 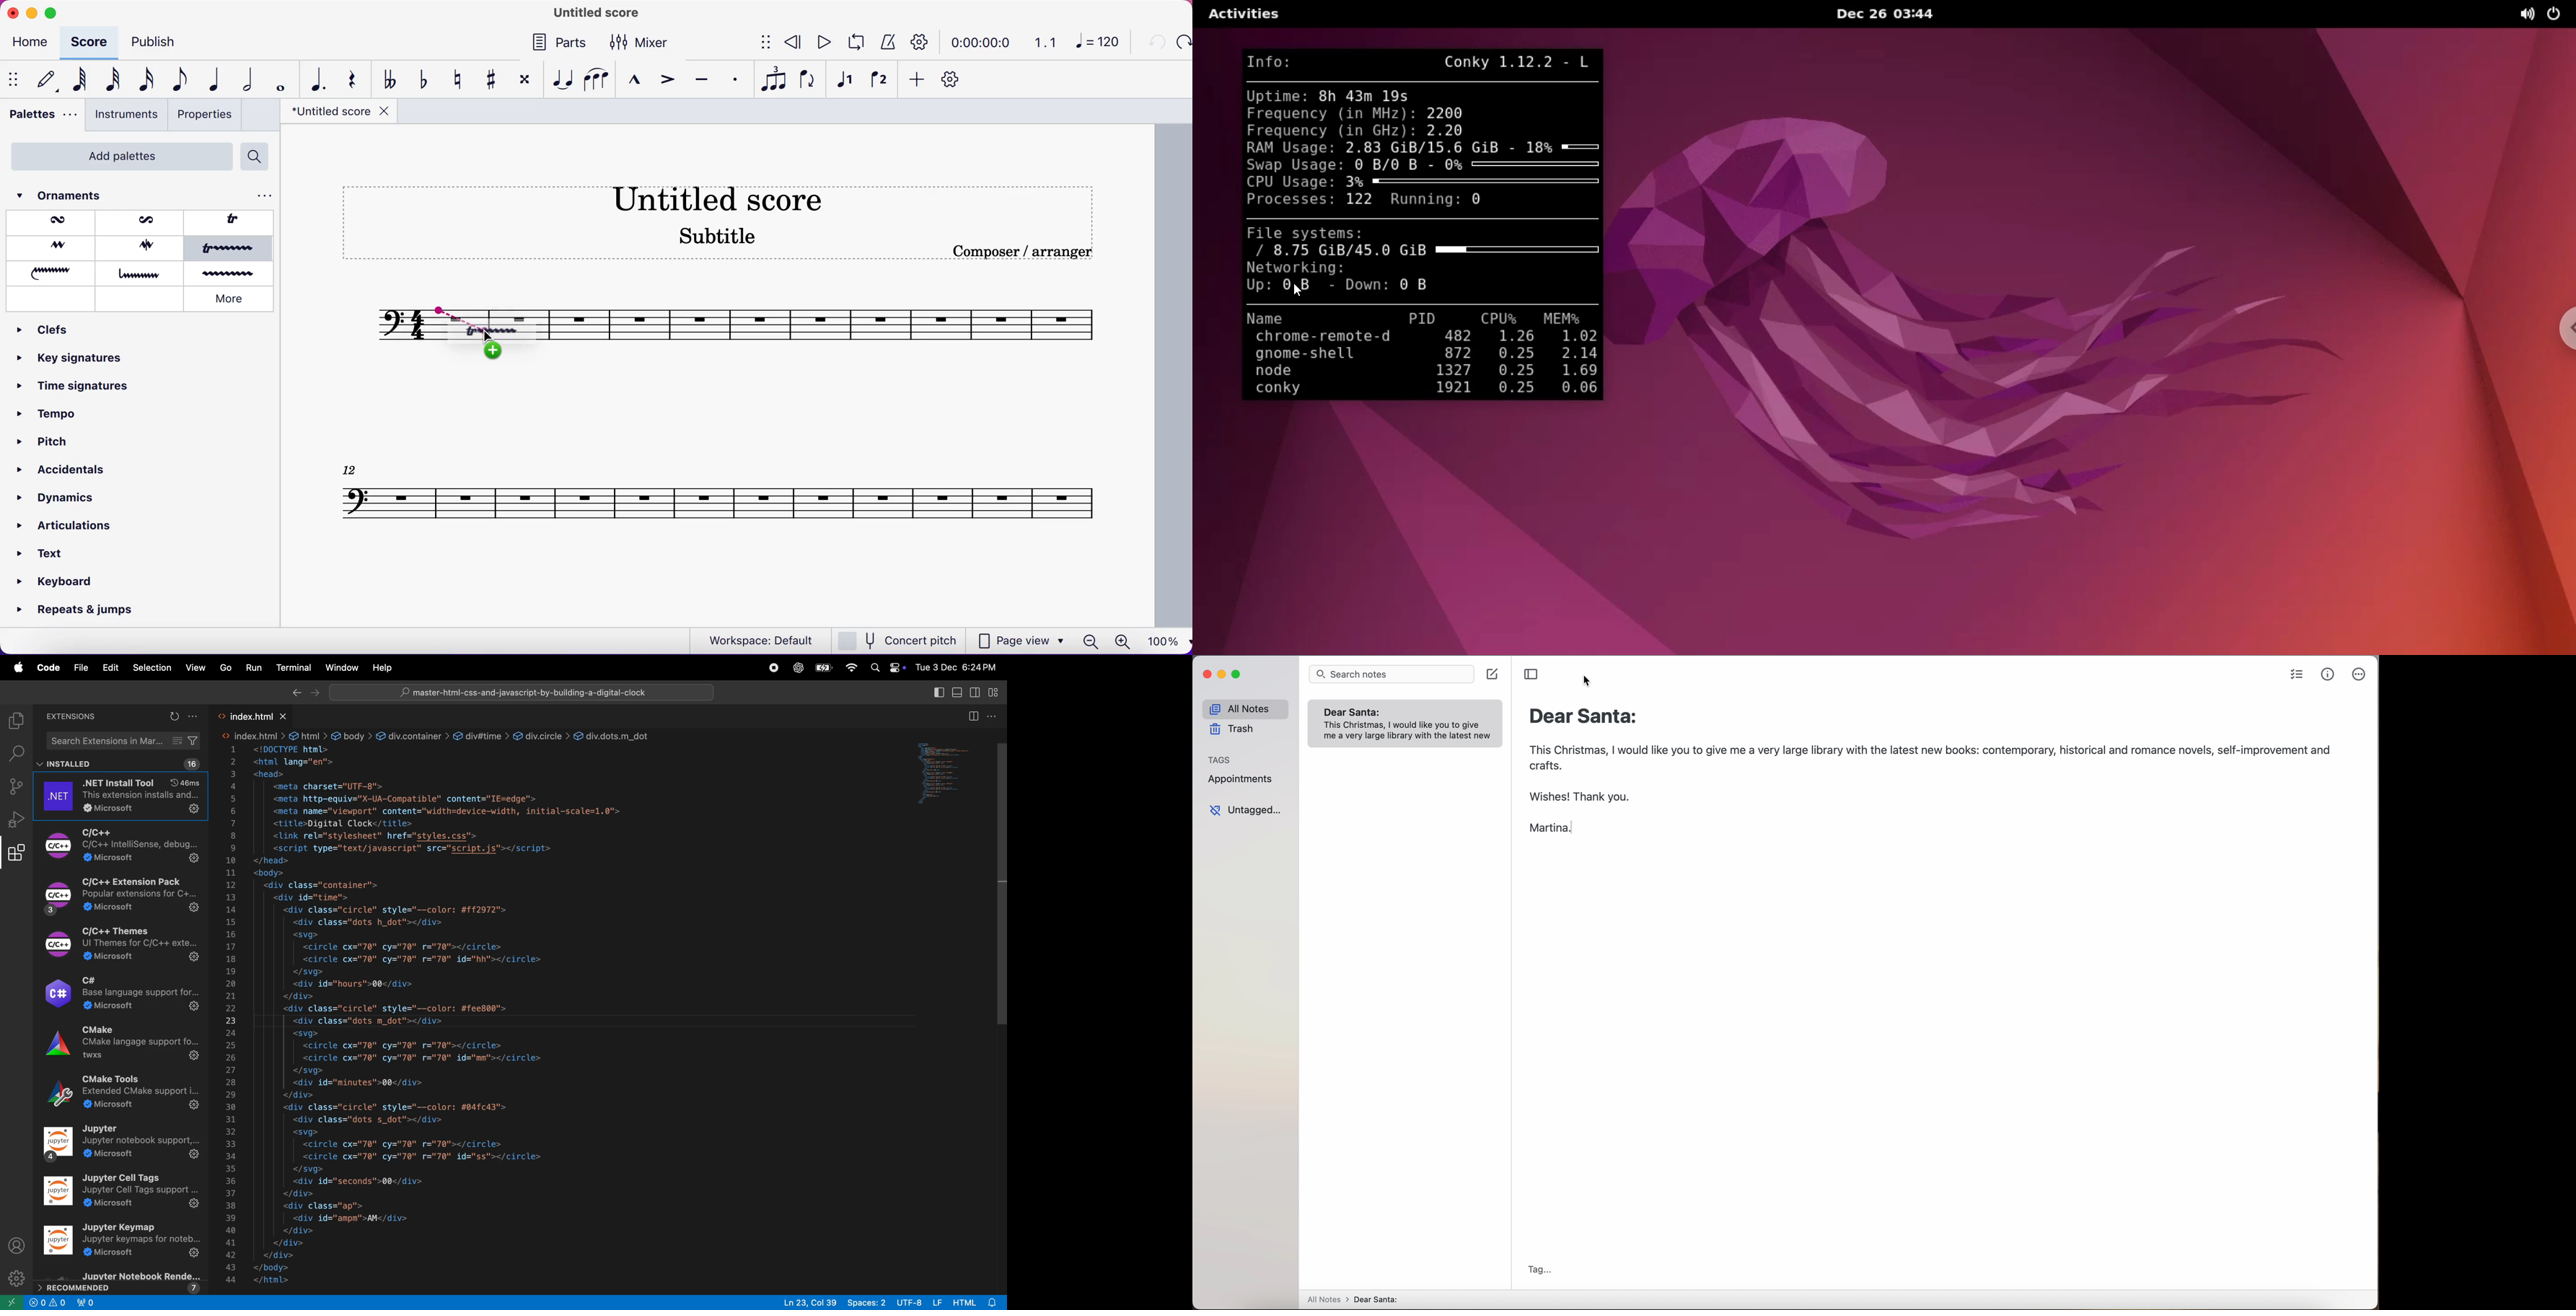 I want to click on parts, so click(x=559, y=45).